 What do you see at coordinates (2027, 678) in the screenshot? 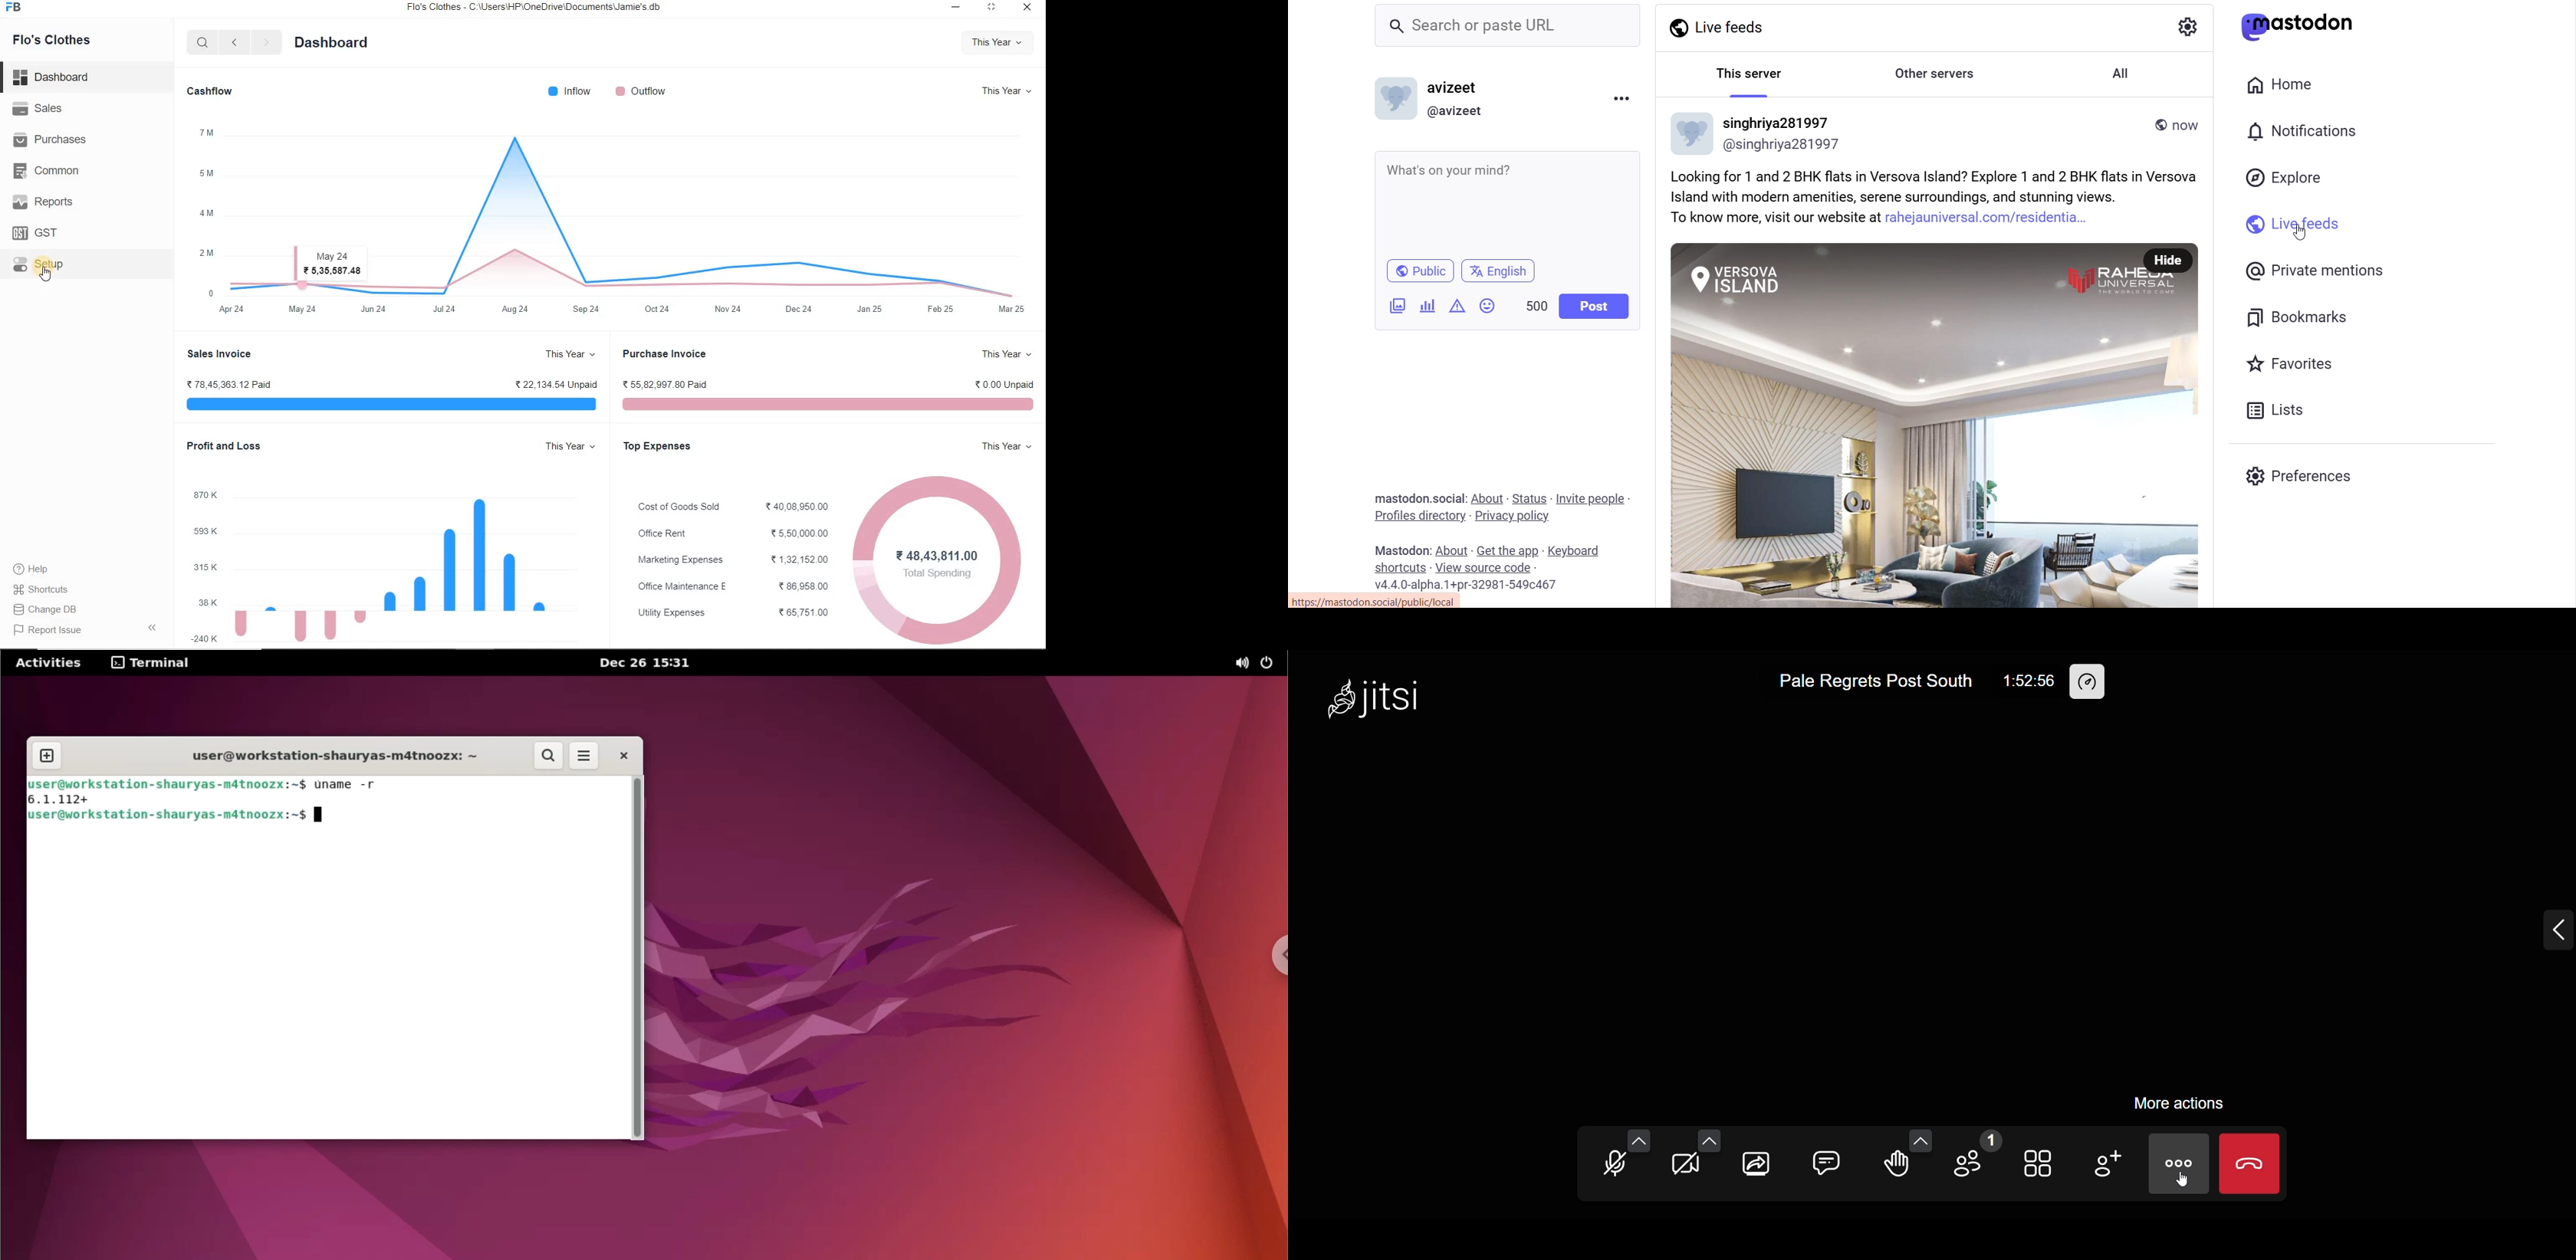
I see `1:52:56` at bounding box center [2027, 678].